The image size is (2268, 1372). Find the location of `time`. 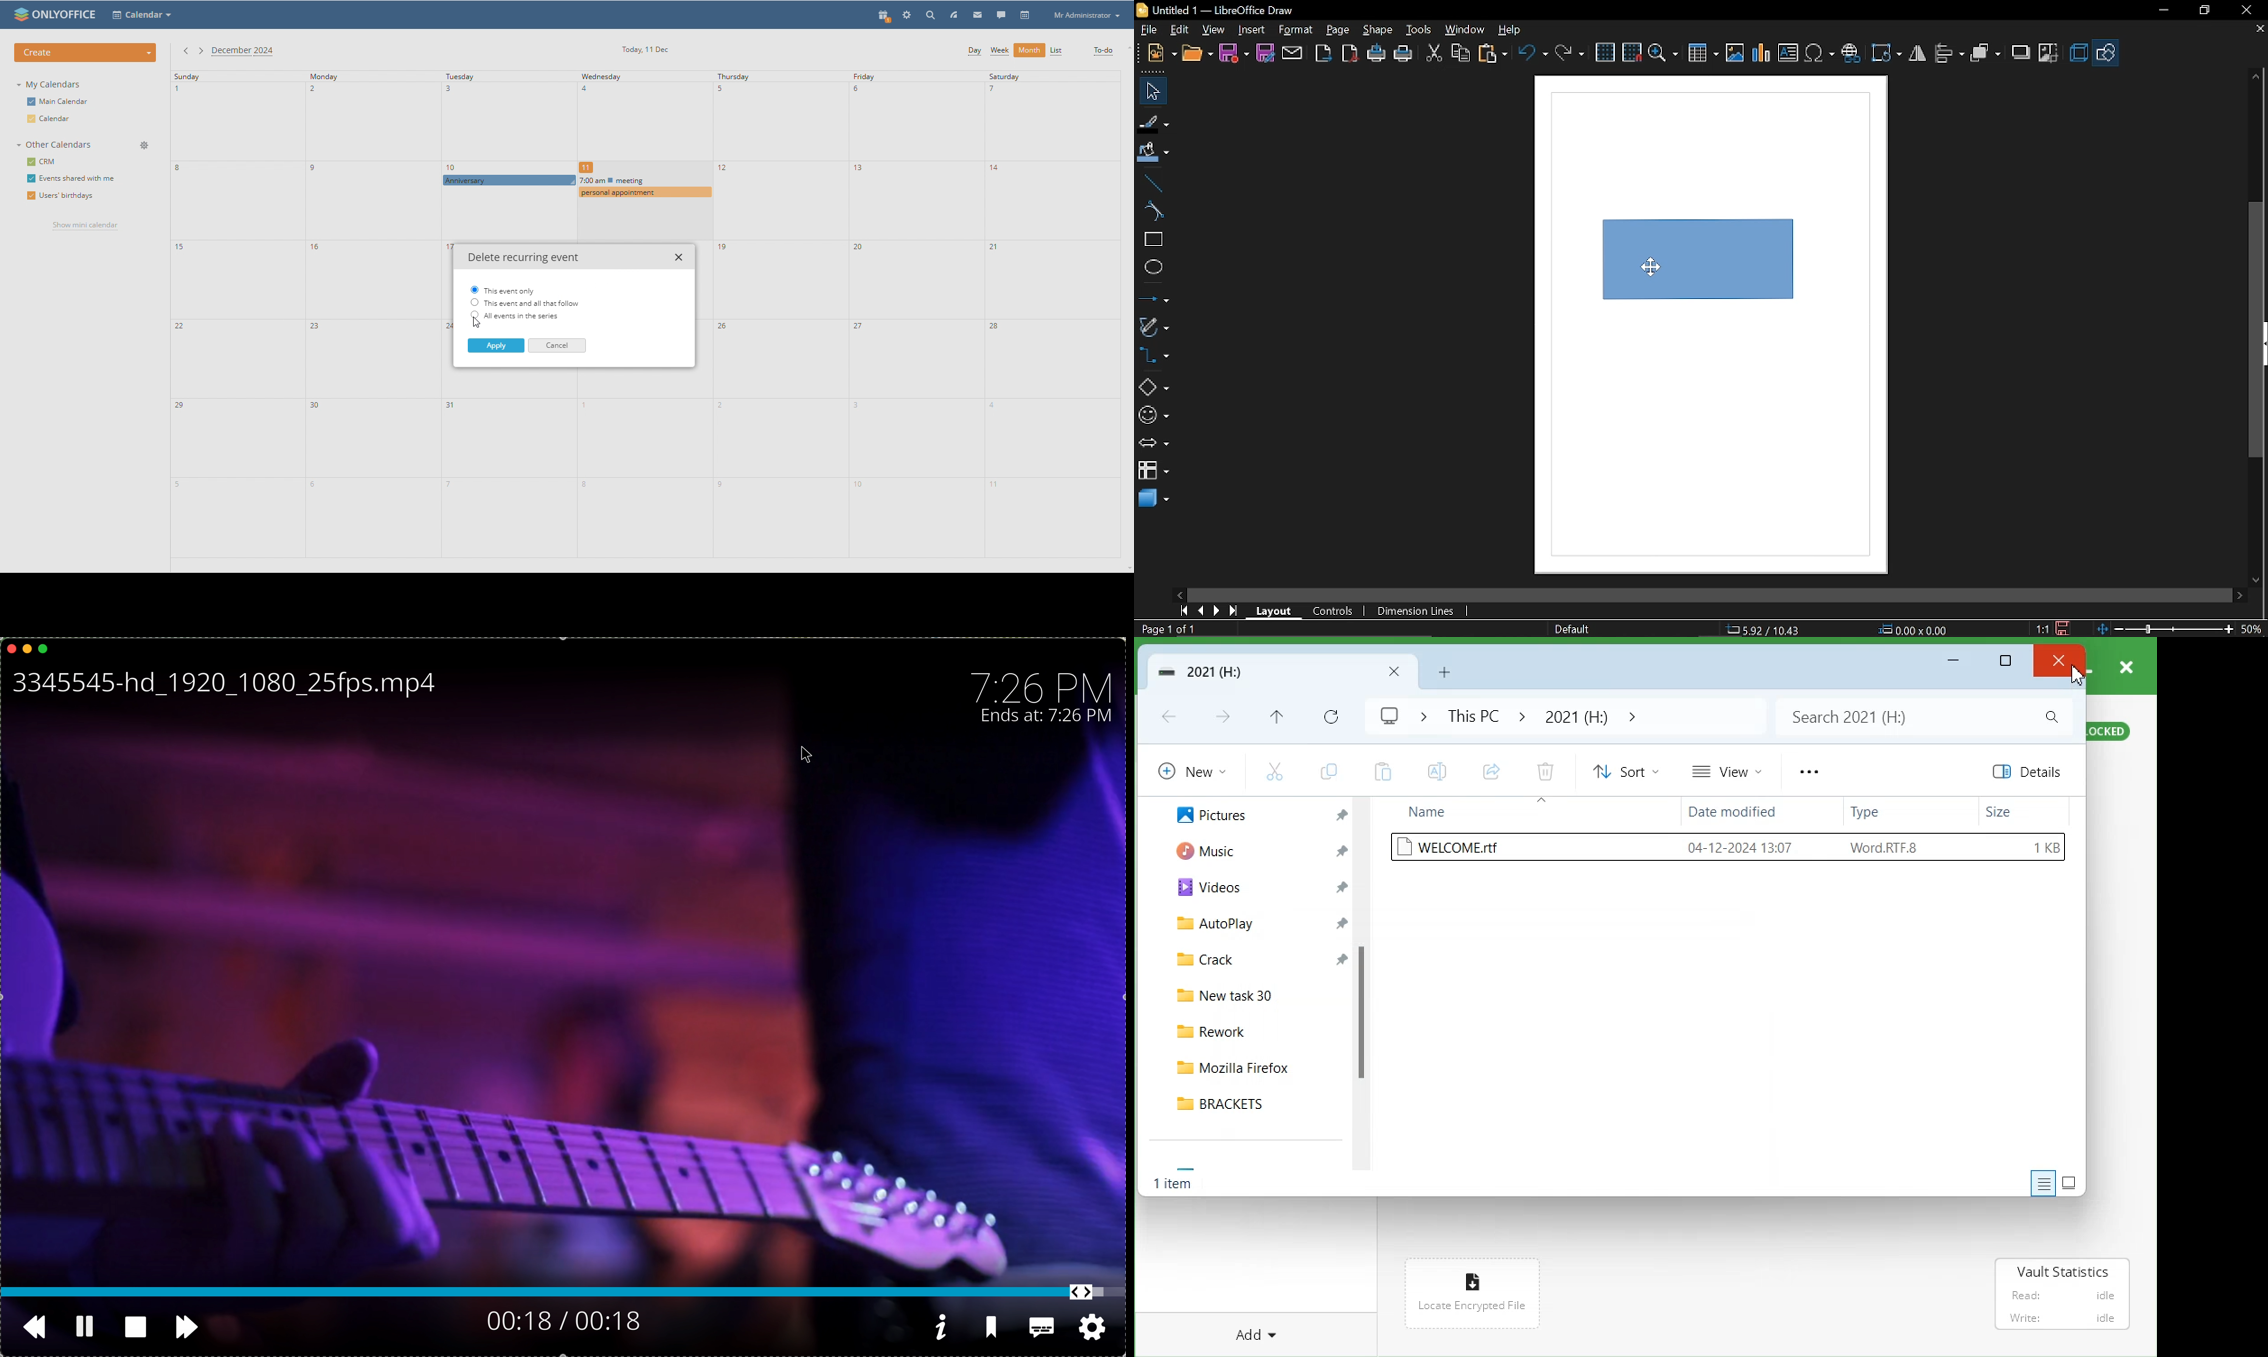

time is located at coordinates (1044, 684).